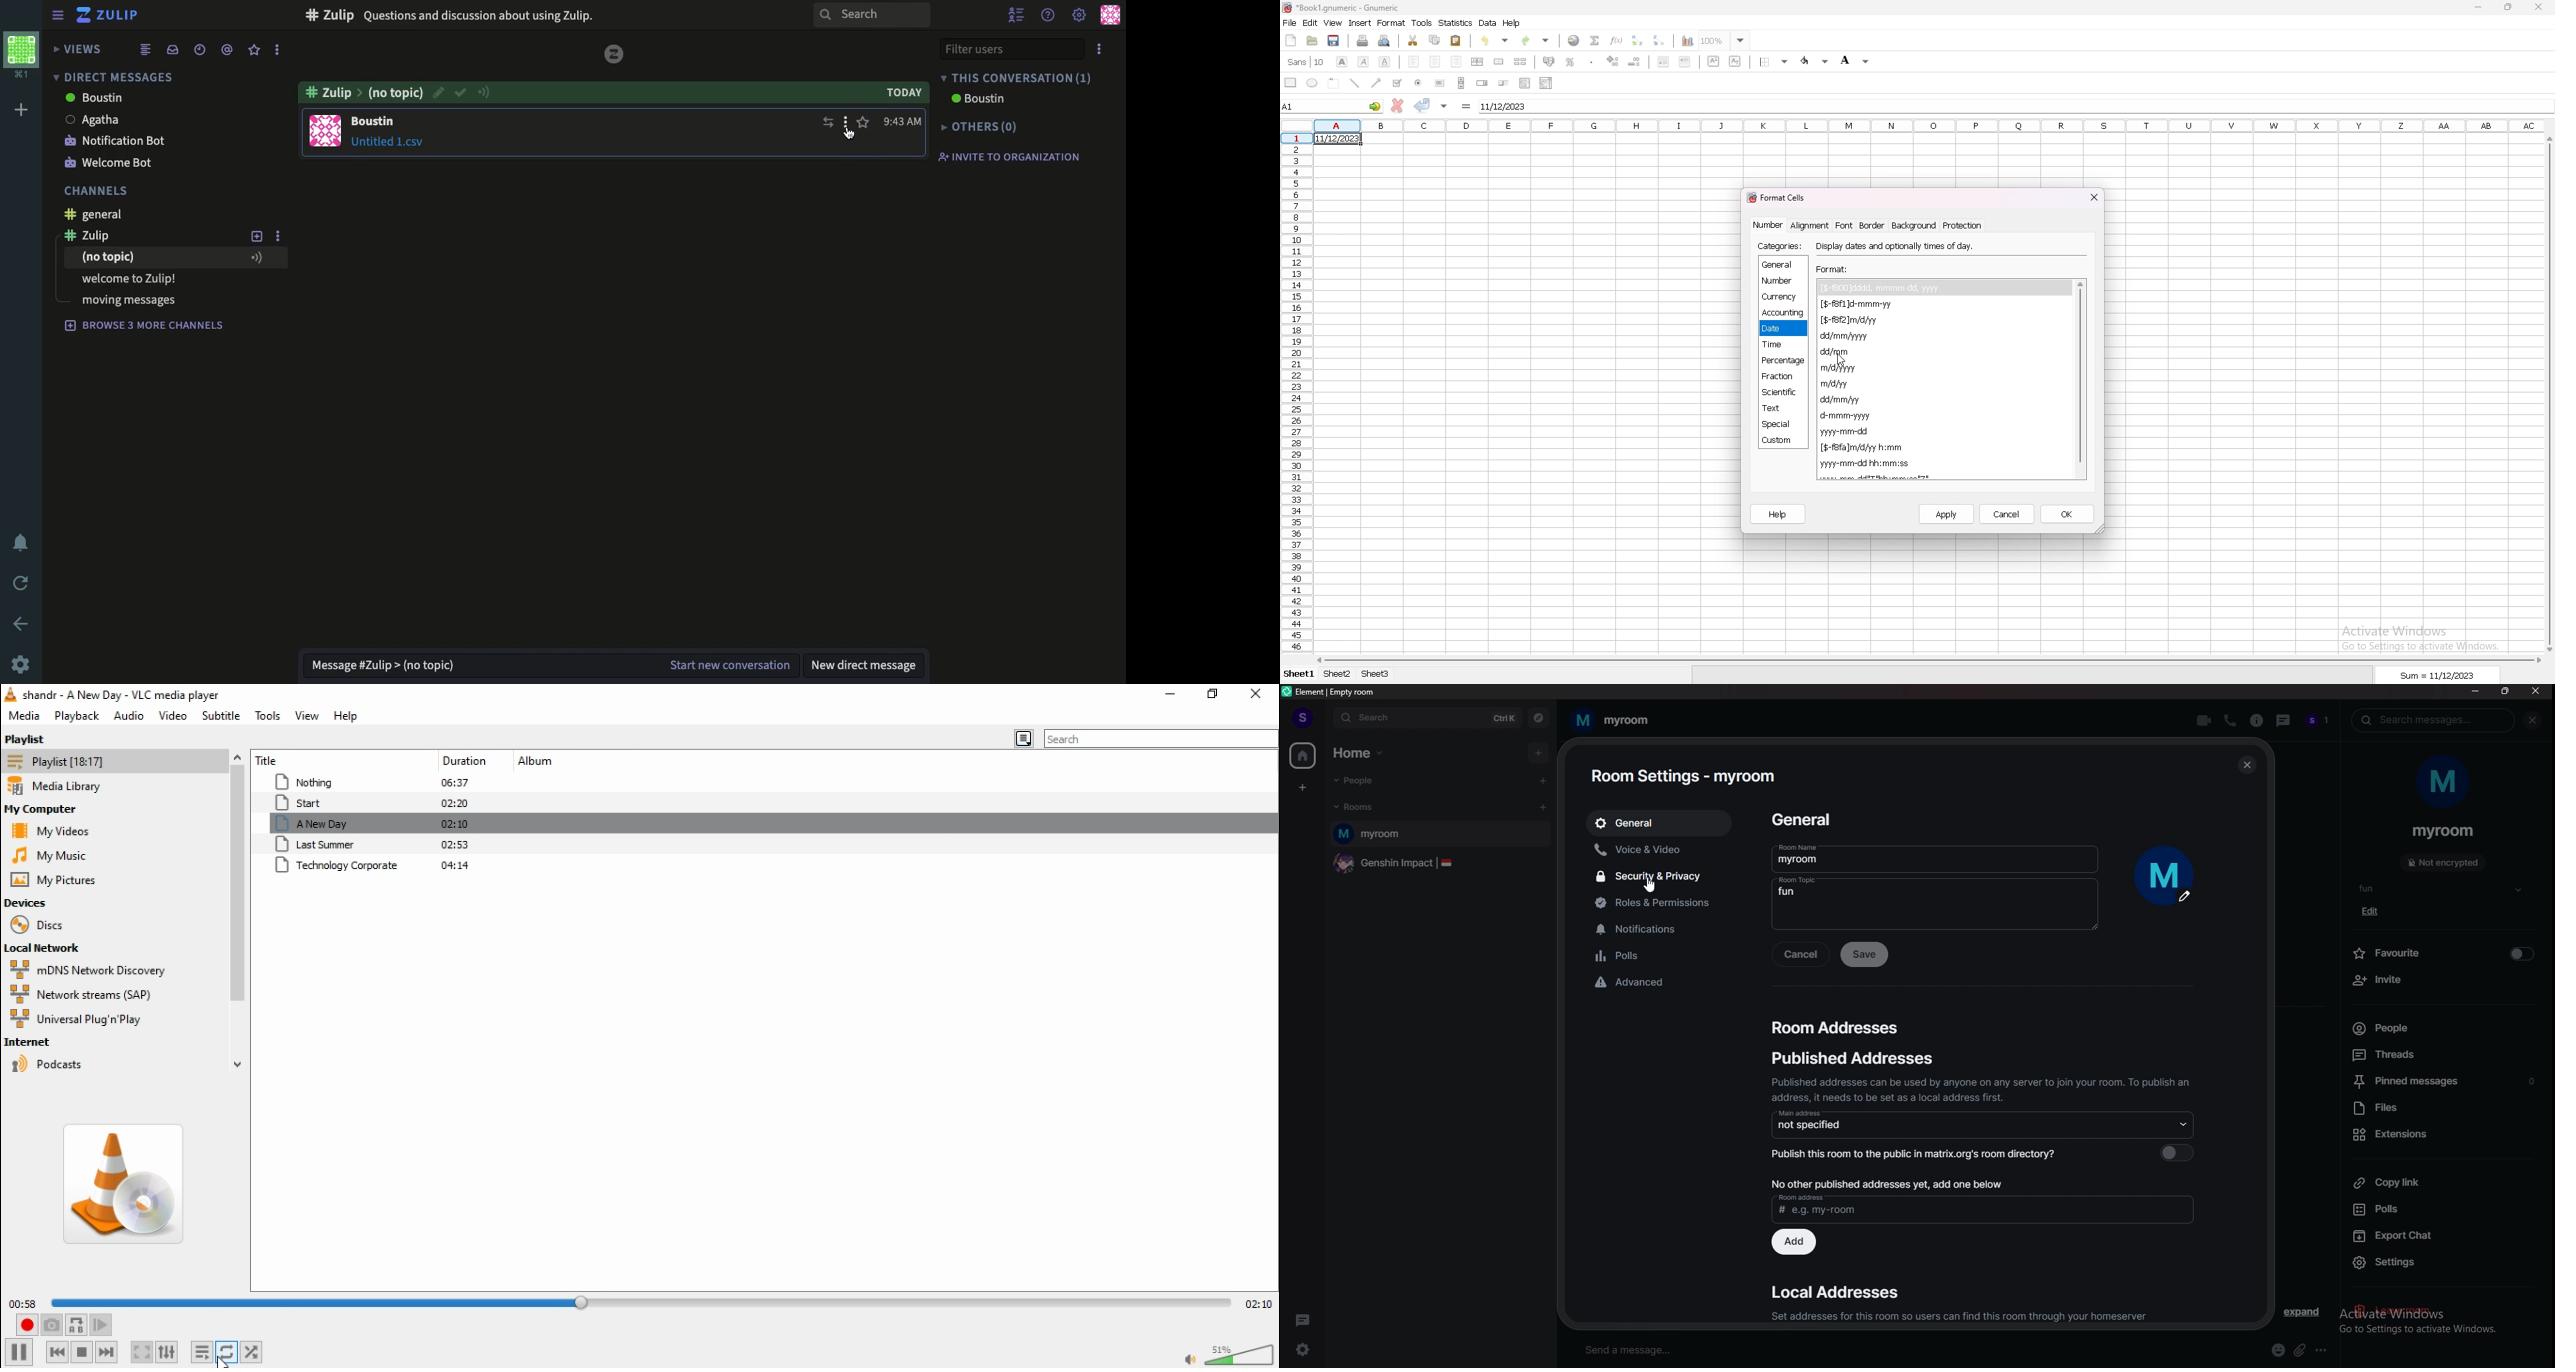 The height and width of the screenshot is (1372, 2576). What do you see at coordinates (376, 866) in the screenshot?
I see `technology corporate 04:14` at bounding box center [376, 866].